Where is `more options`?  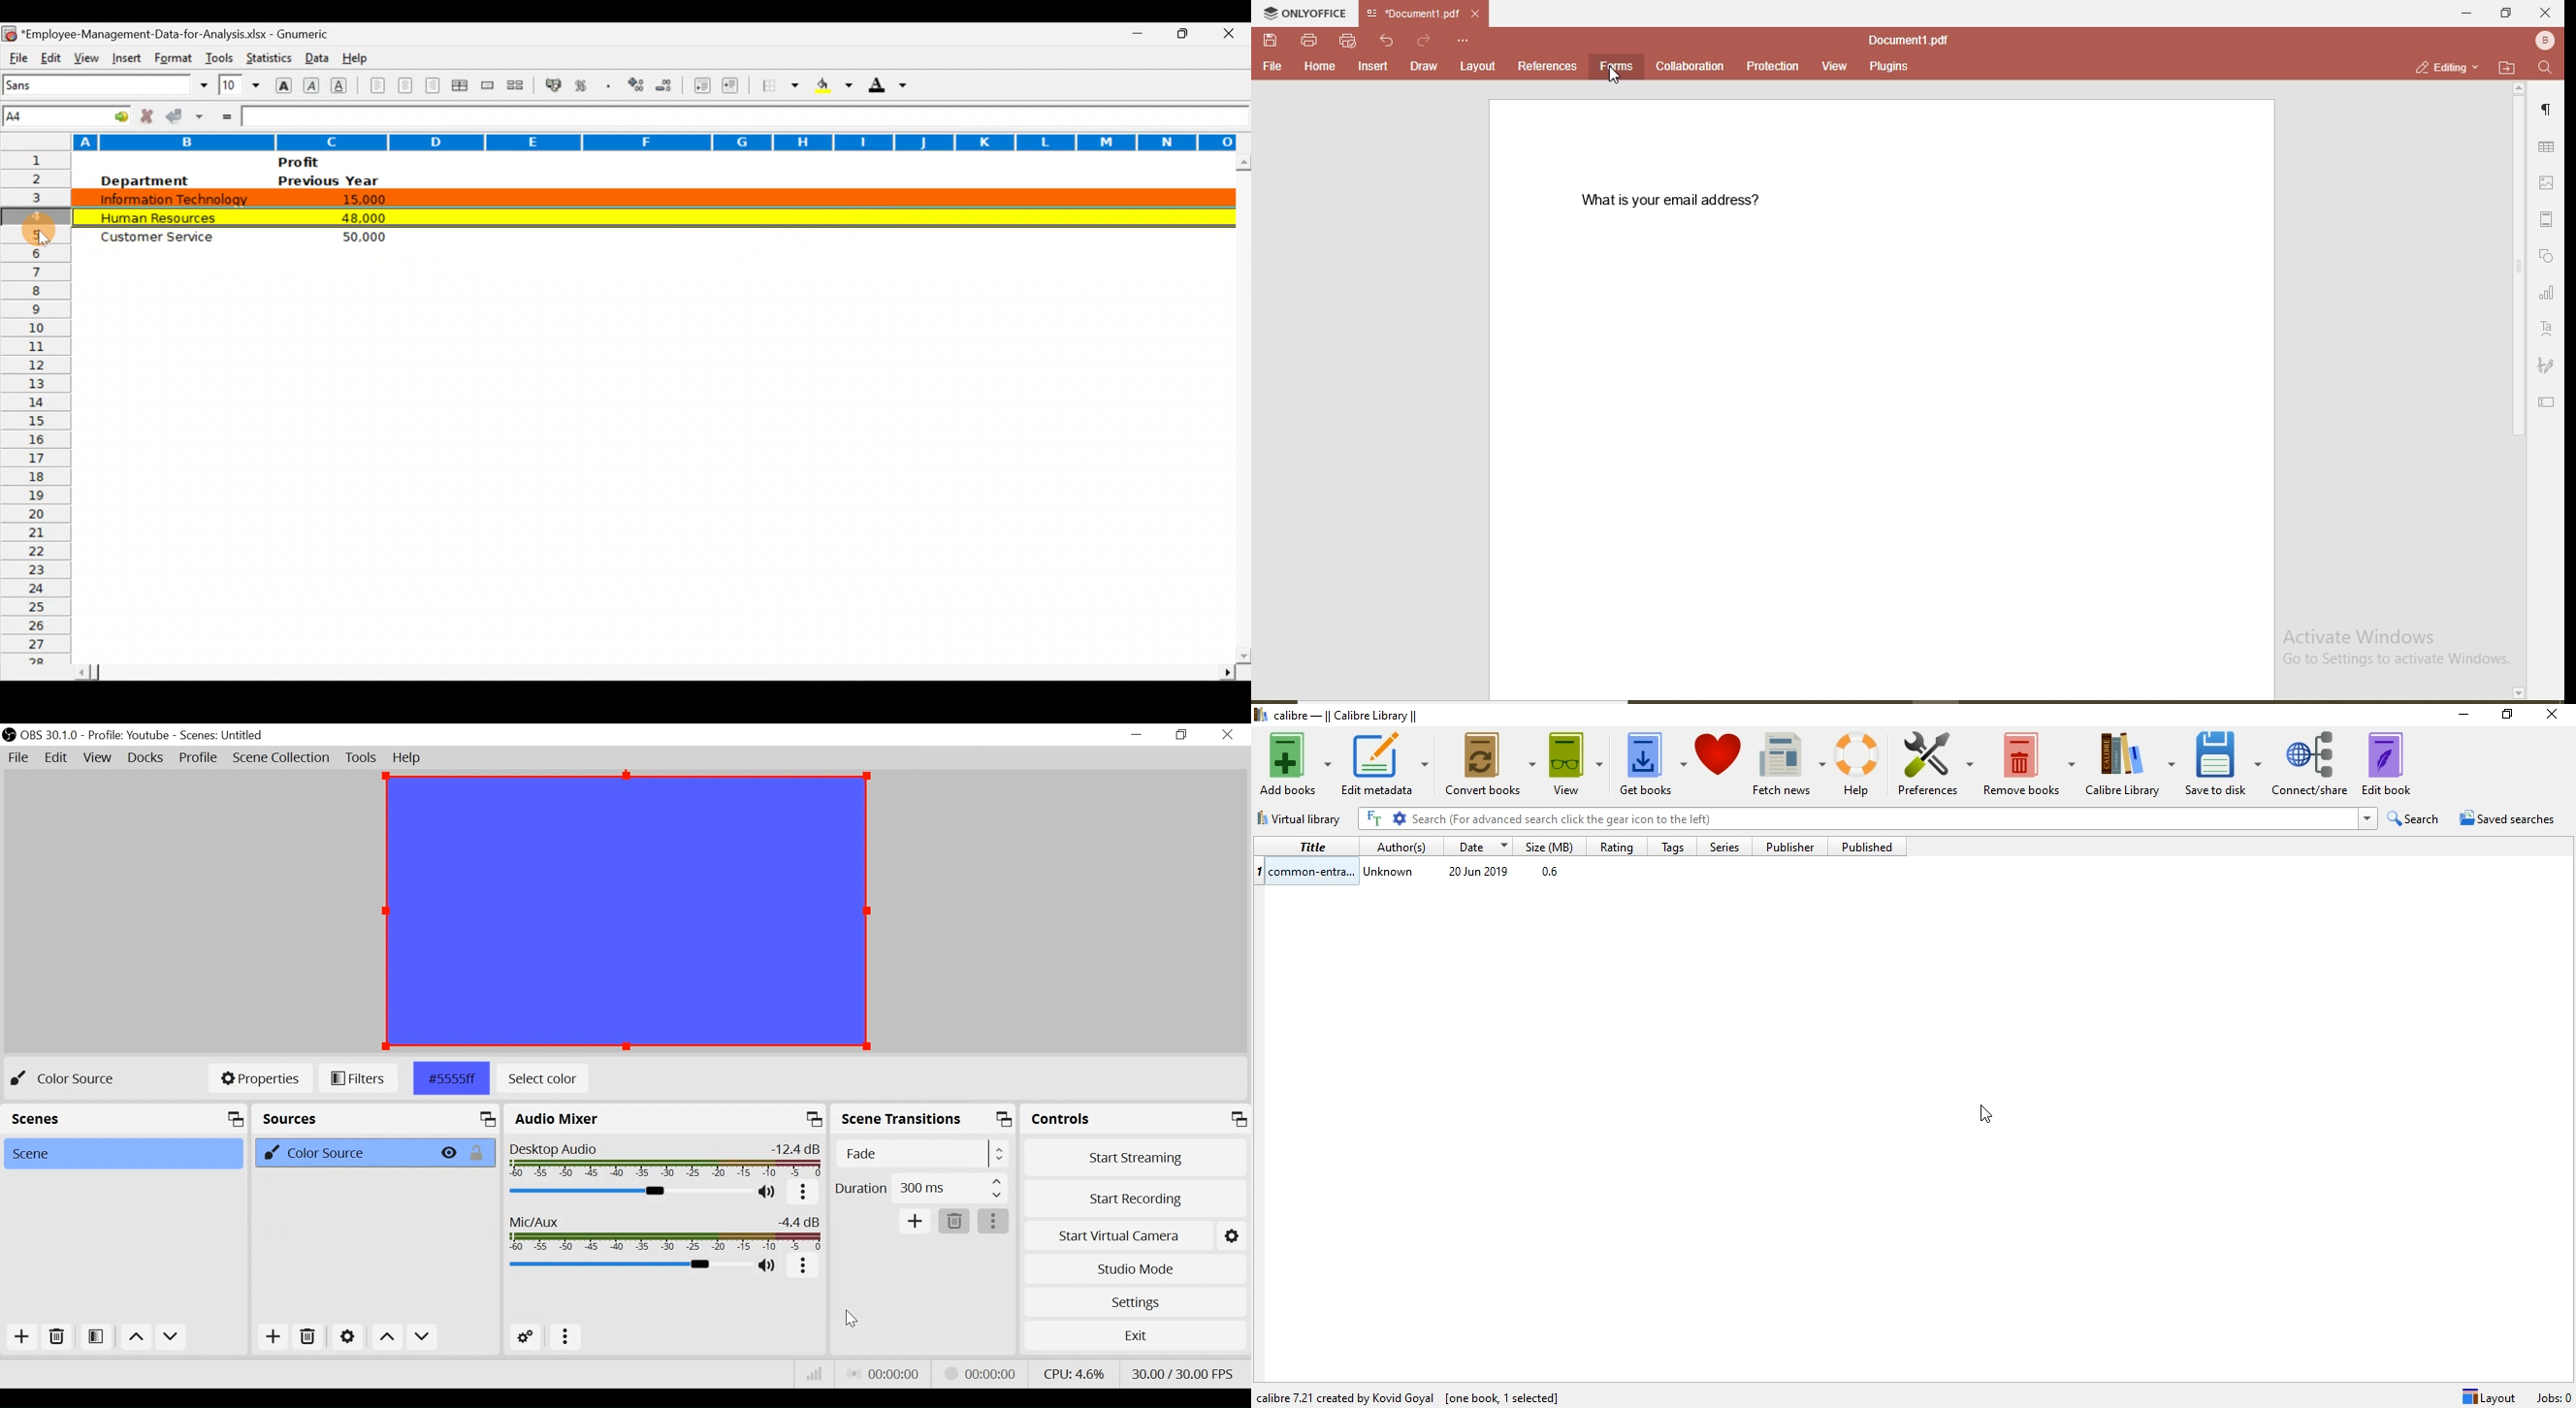
more options is located at coordinates (805, 1193).